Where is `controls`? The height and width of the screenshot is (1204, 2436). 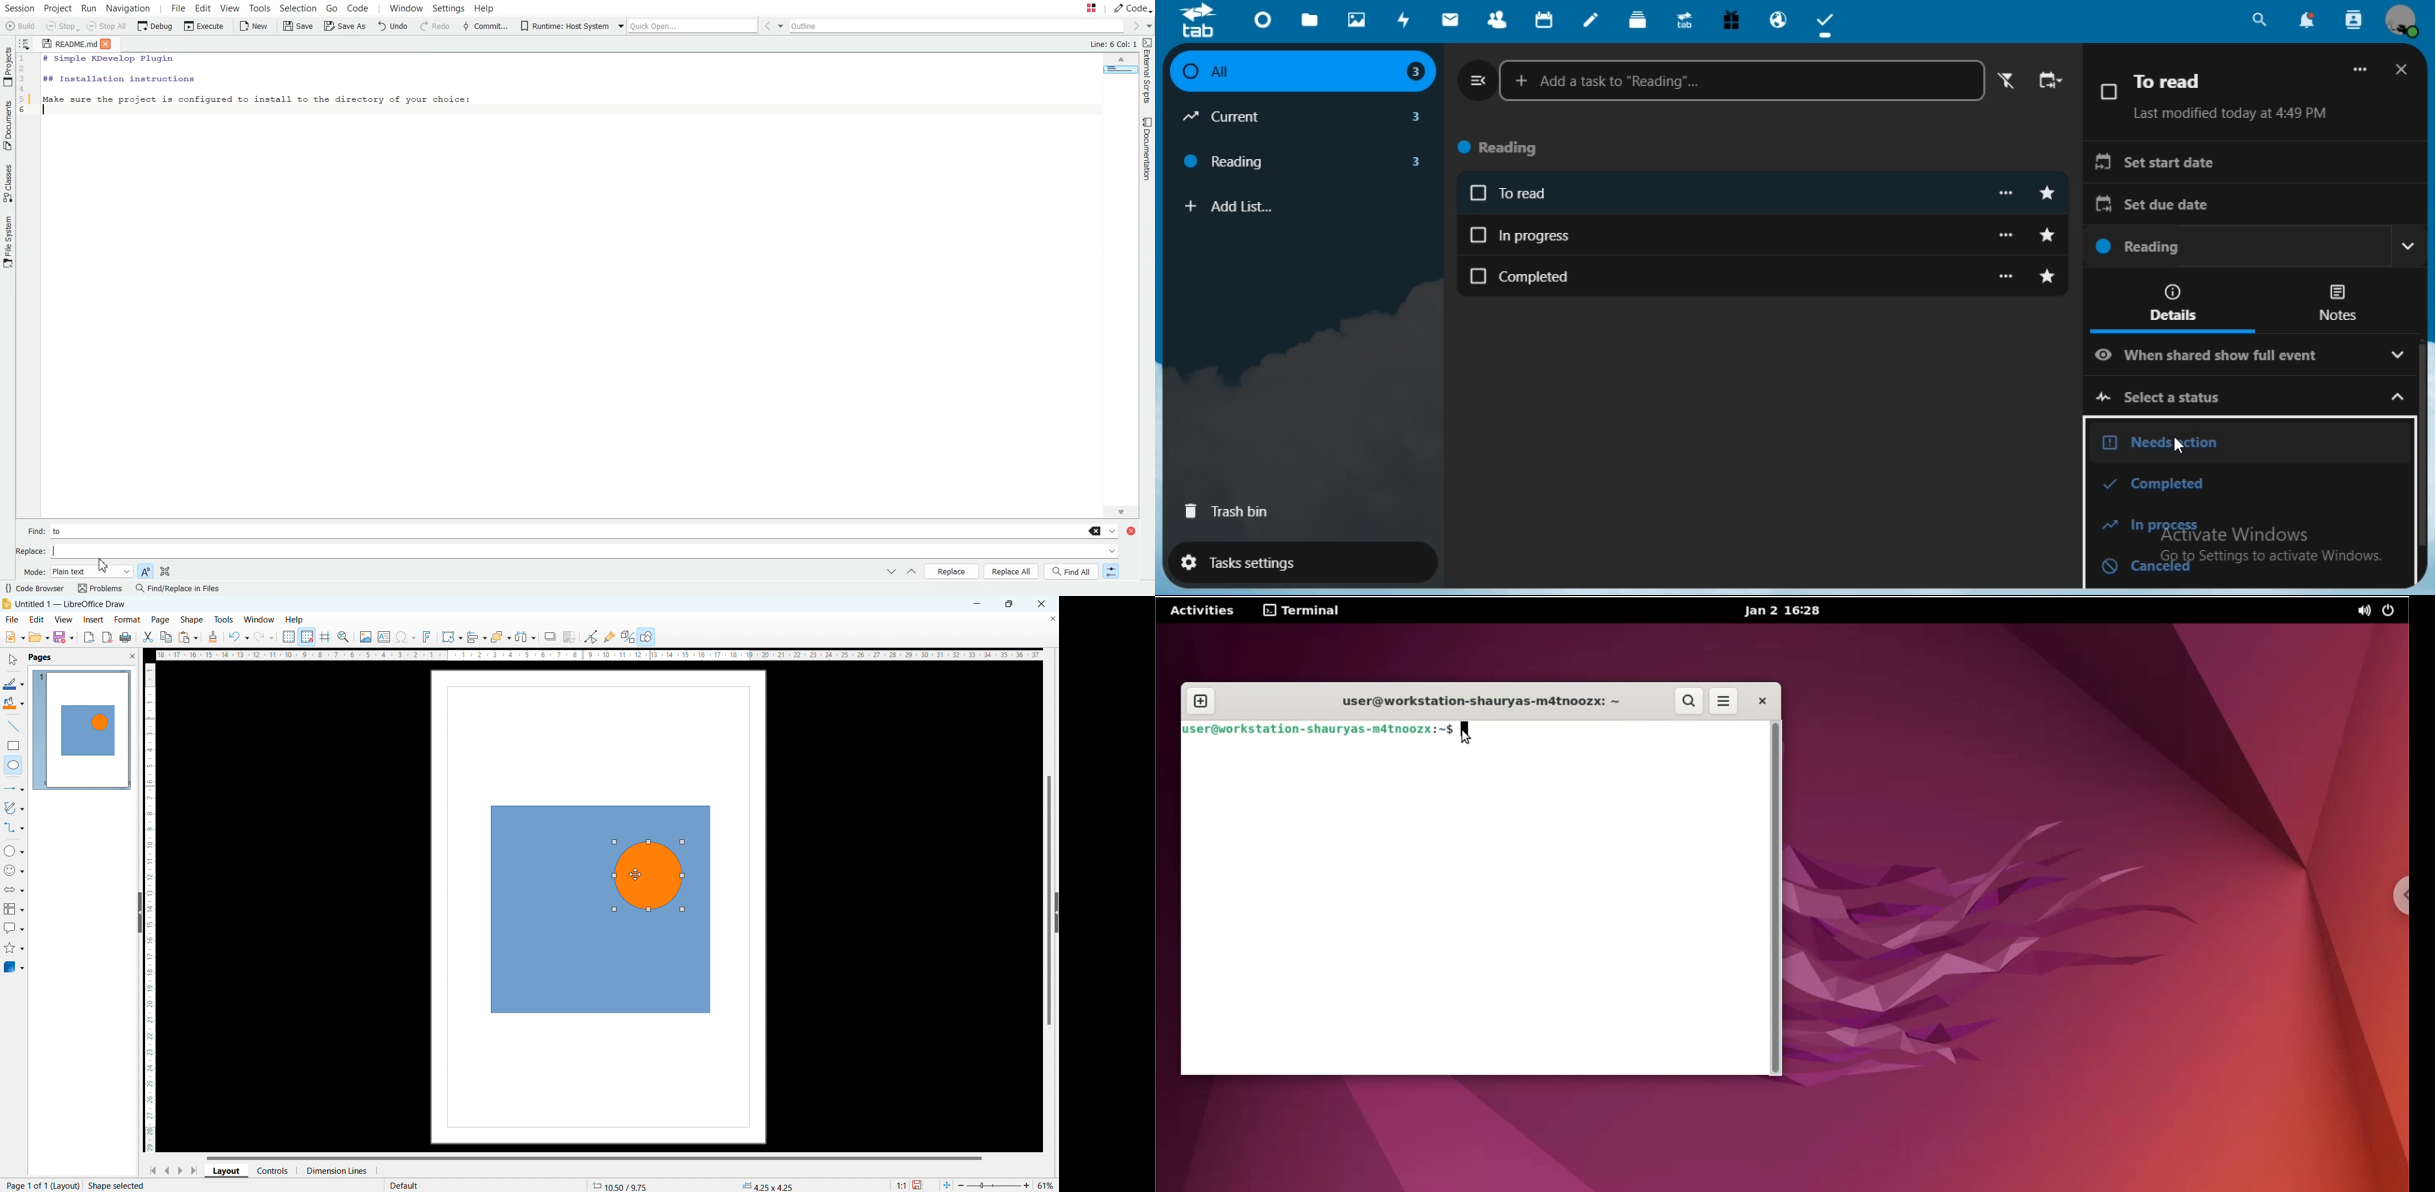 controls is located at coordinates (274, 1170).